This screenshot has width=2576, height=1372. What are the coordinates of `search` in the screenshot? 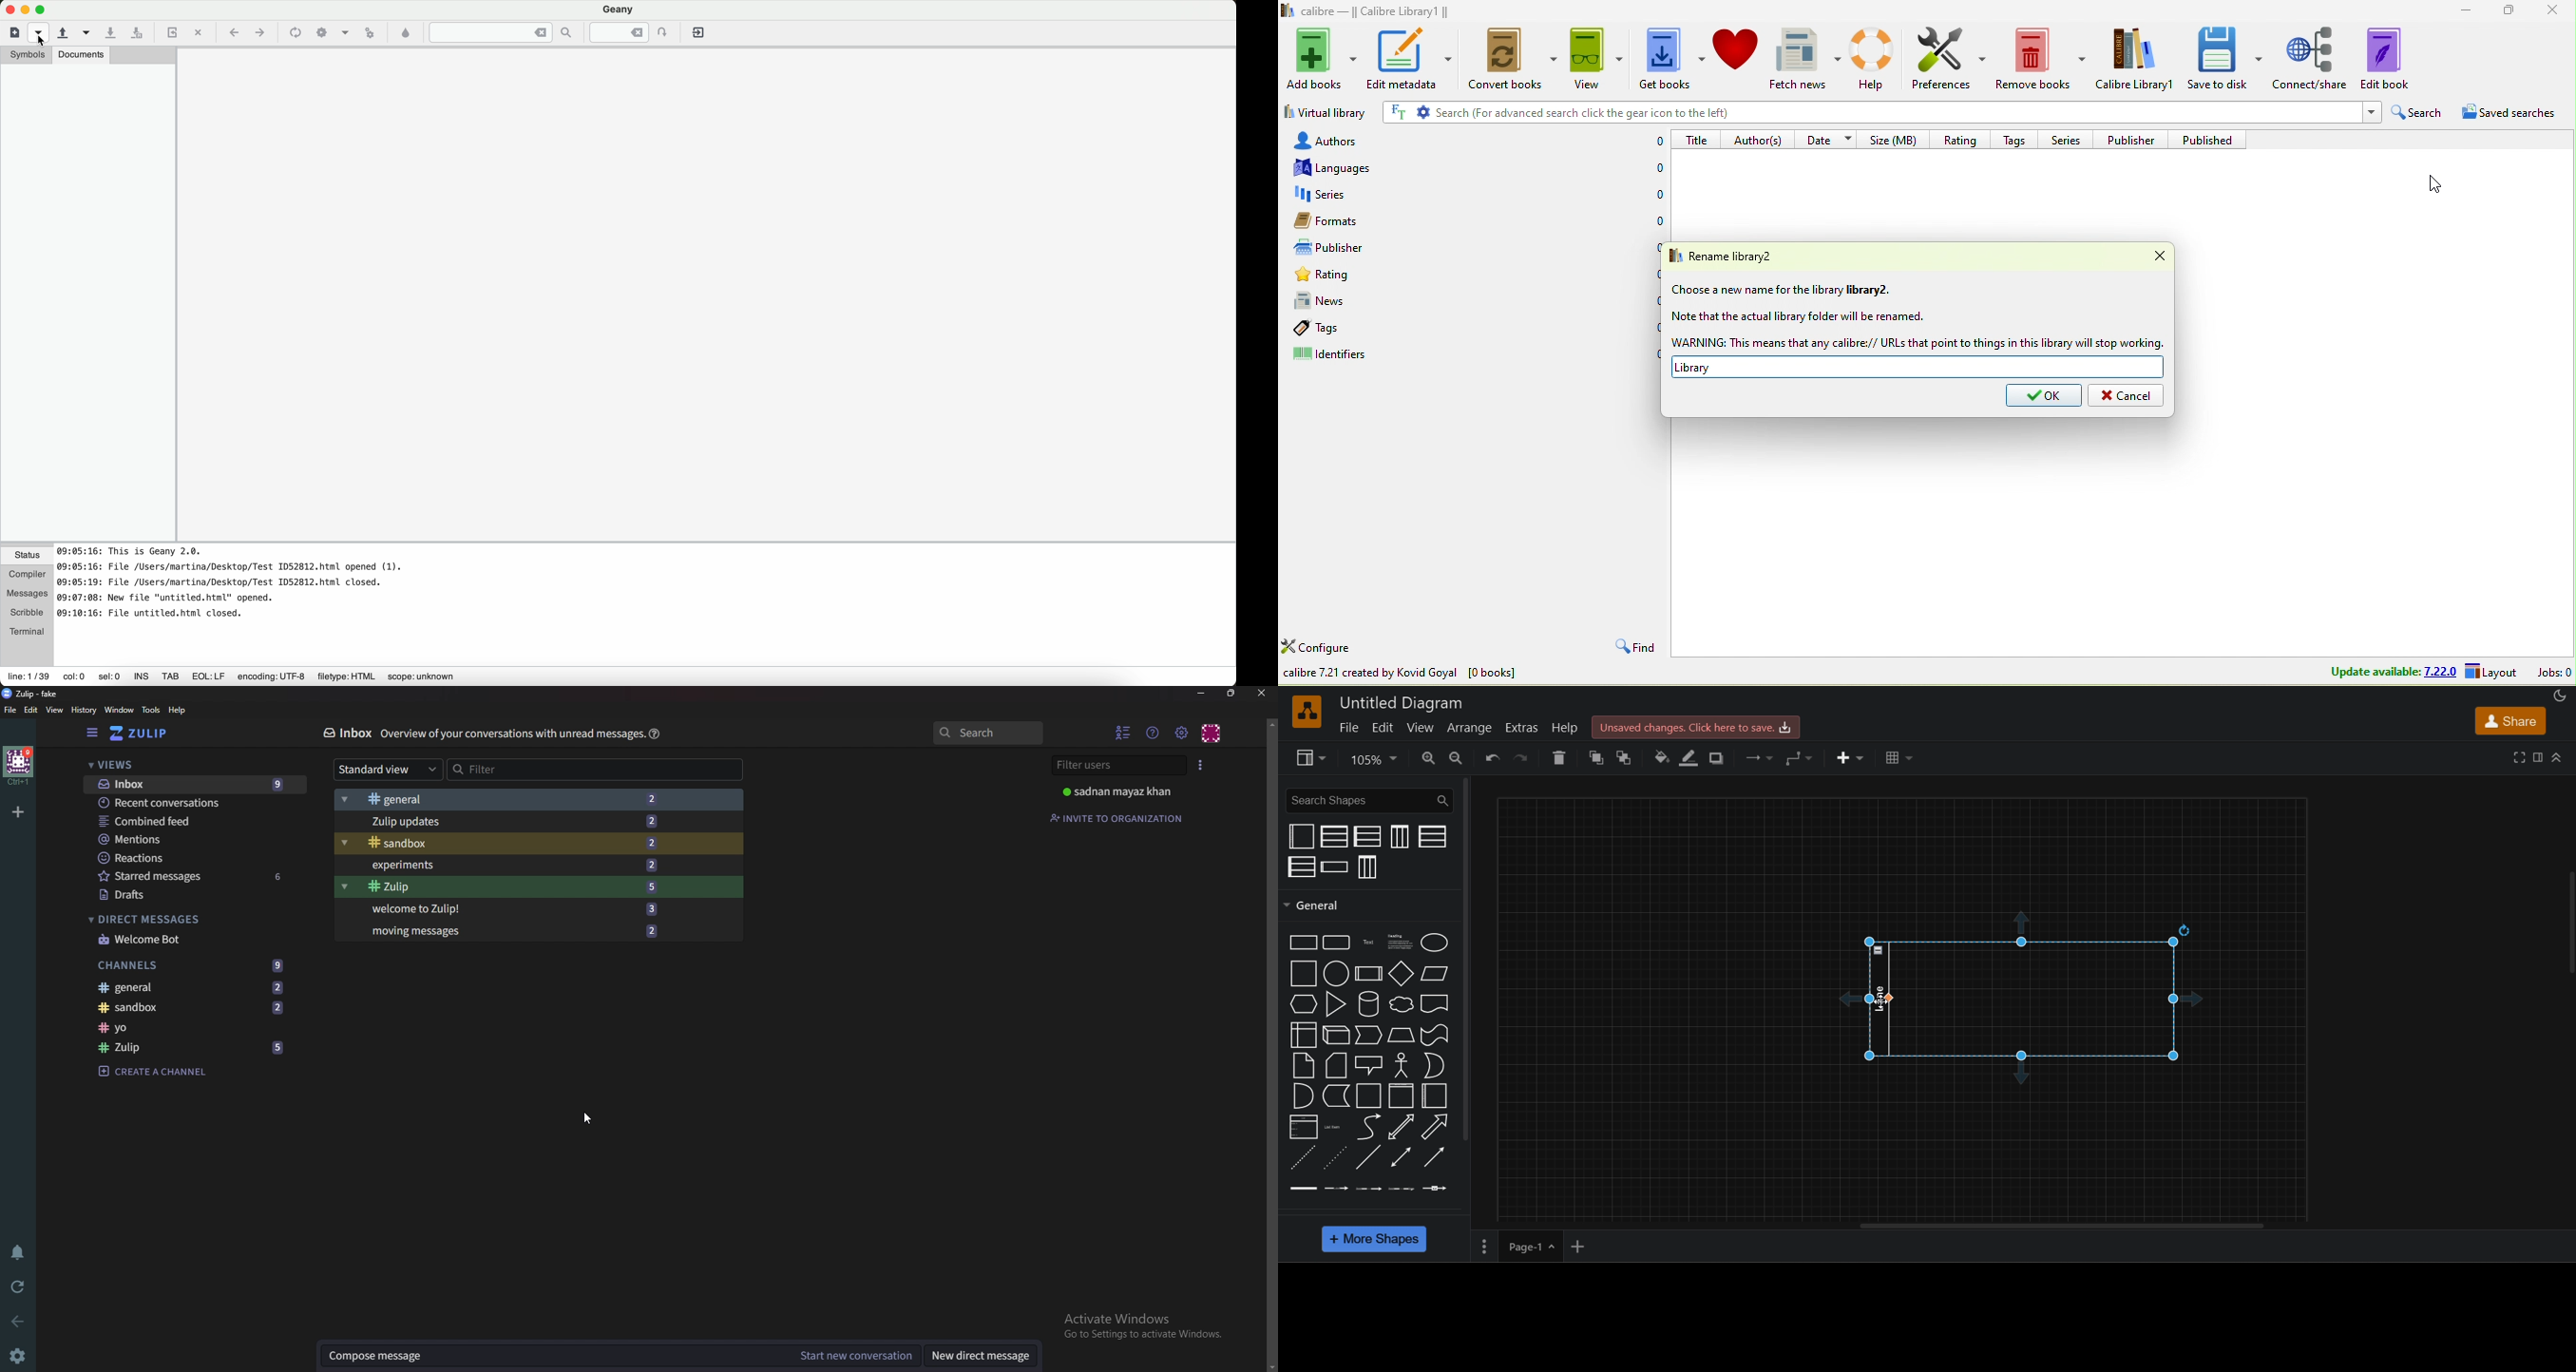 It's located at (2418, 113).